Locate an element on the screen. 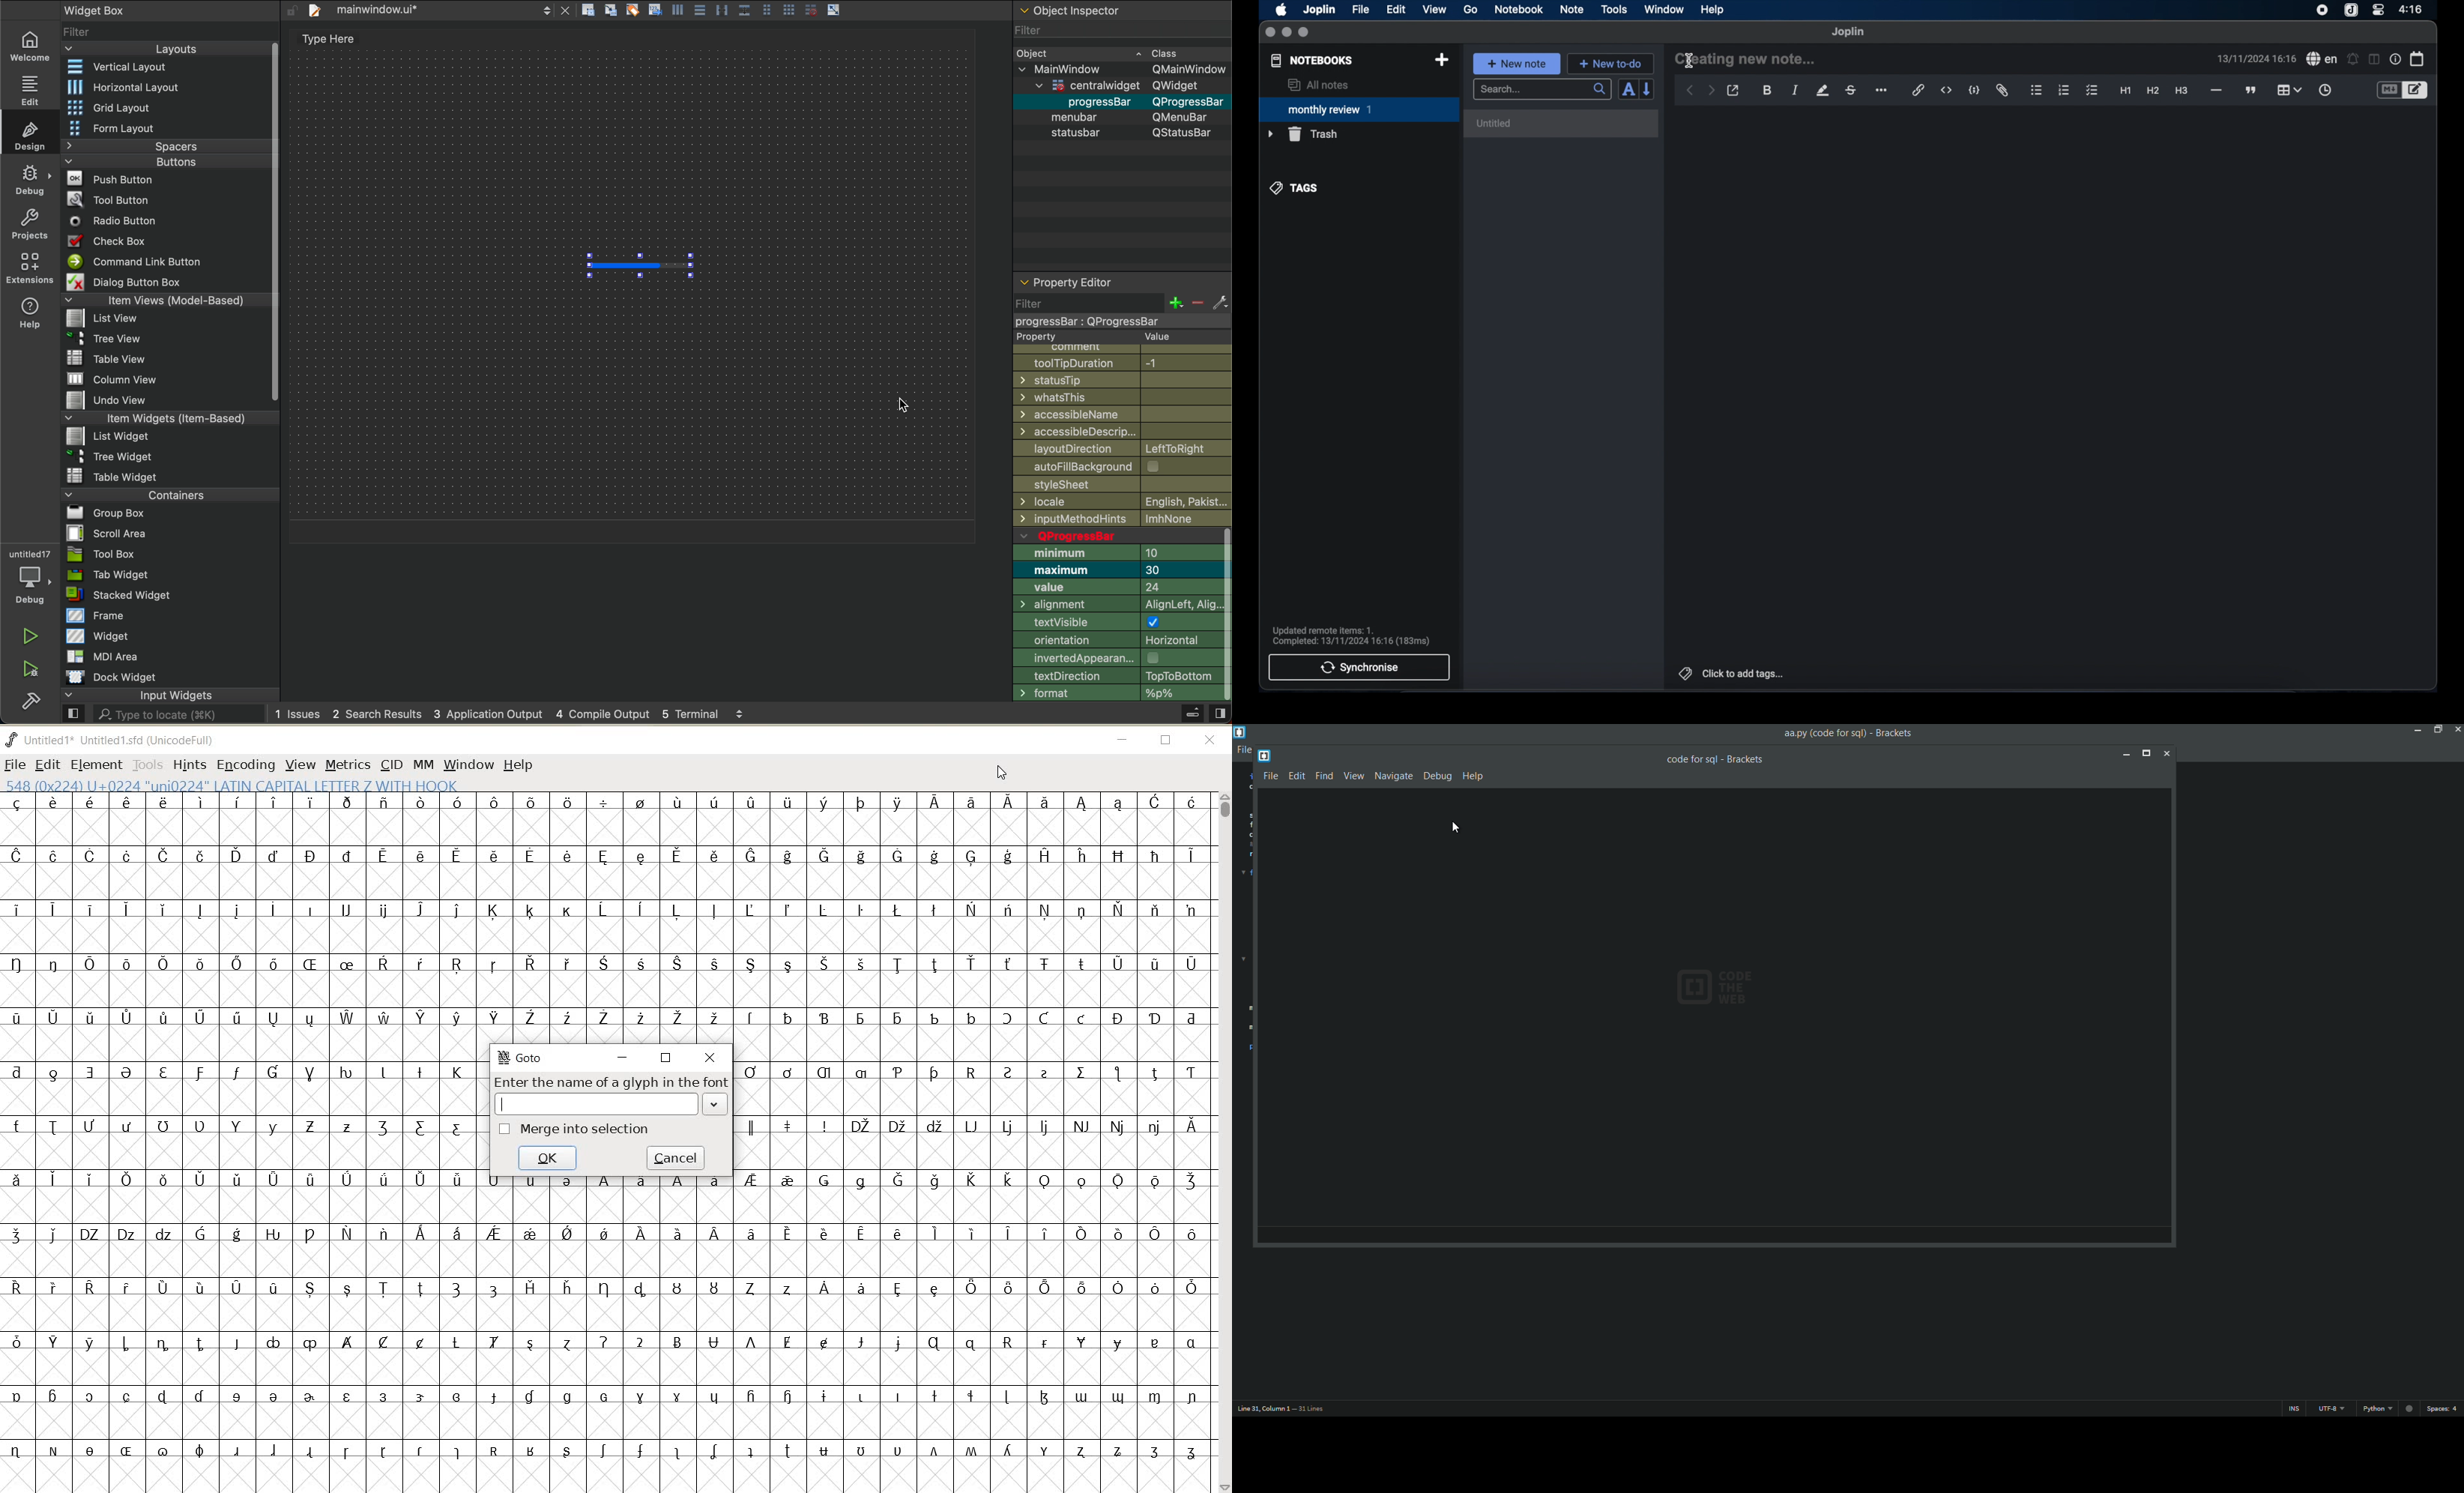  heading 1 is located at coordinates (2126, 91).